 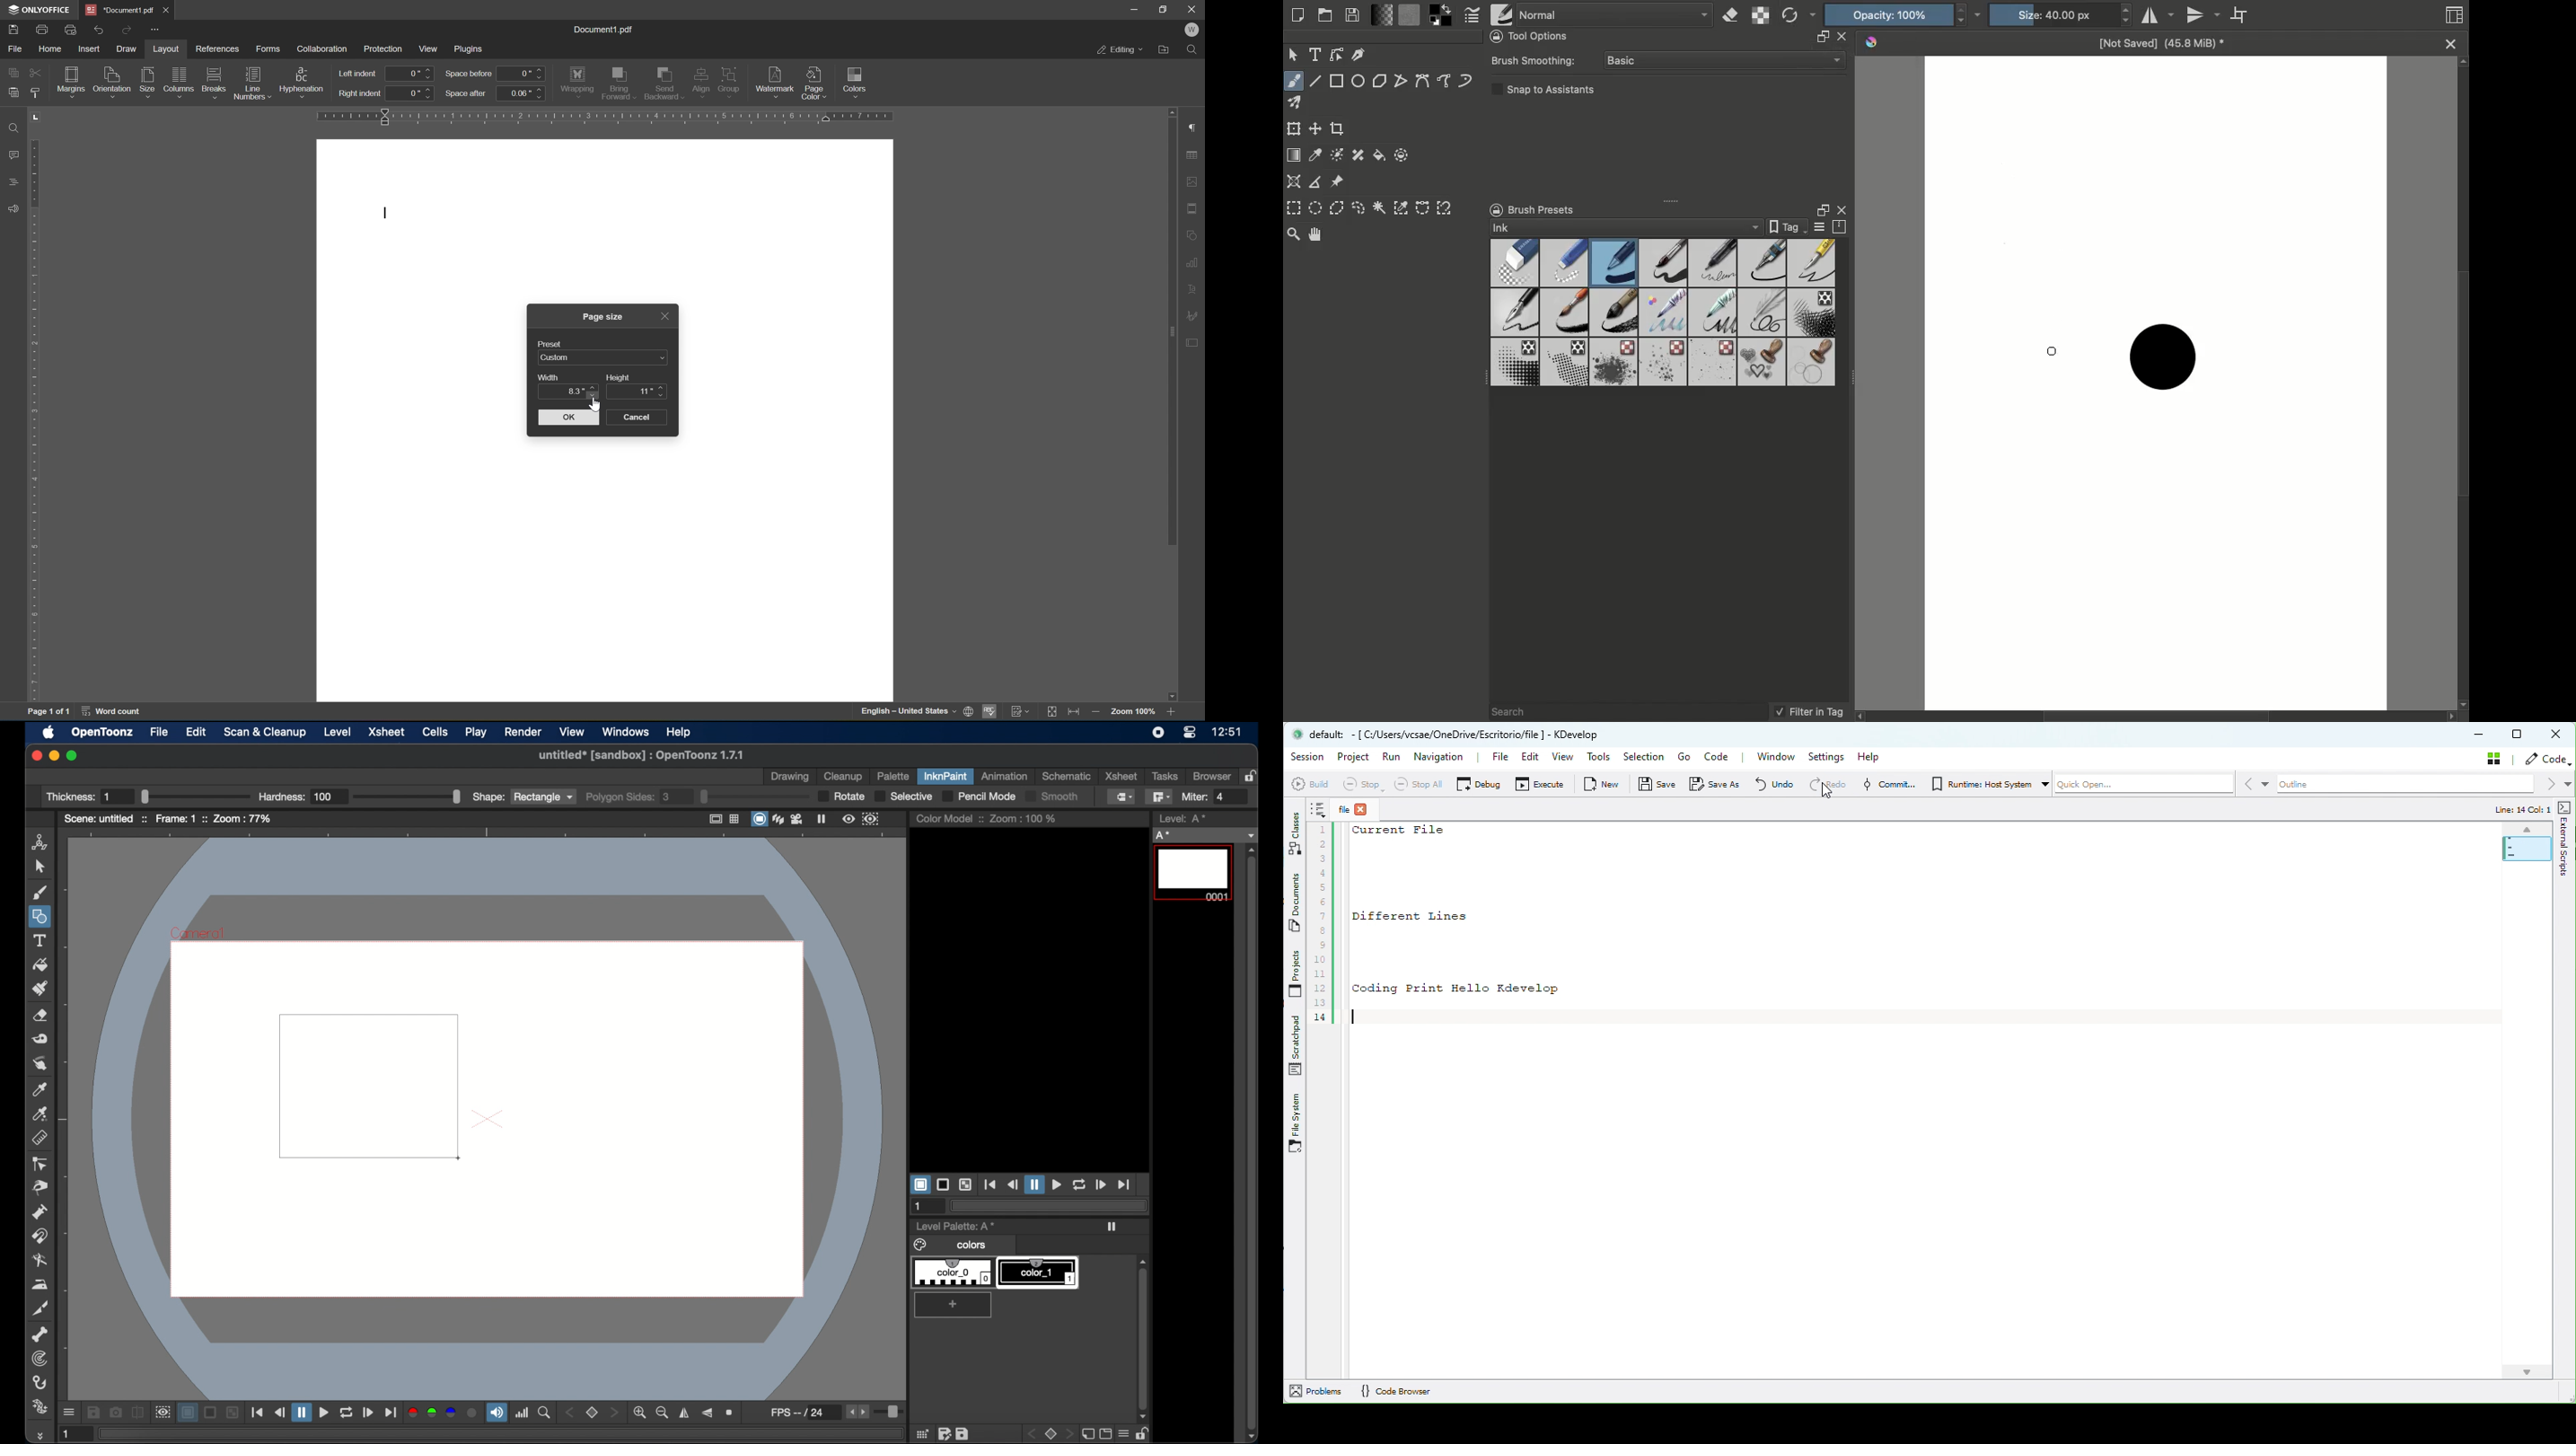 I want to click on Ellipse, so click(x=1358, y=80).